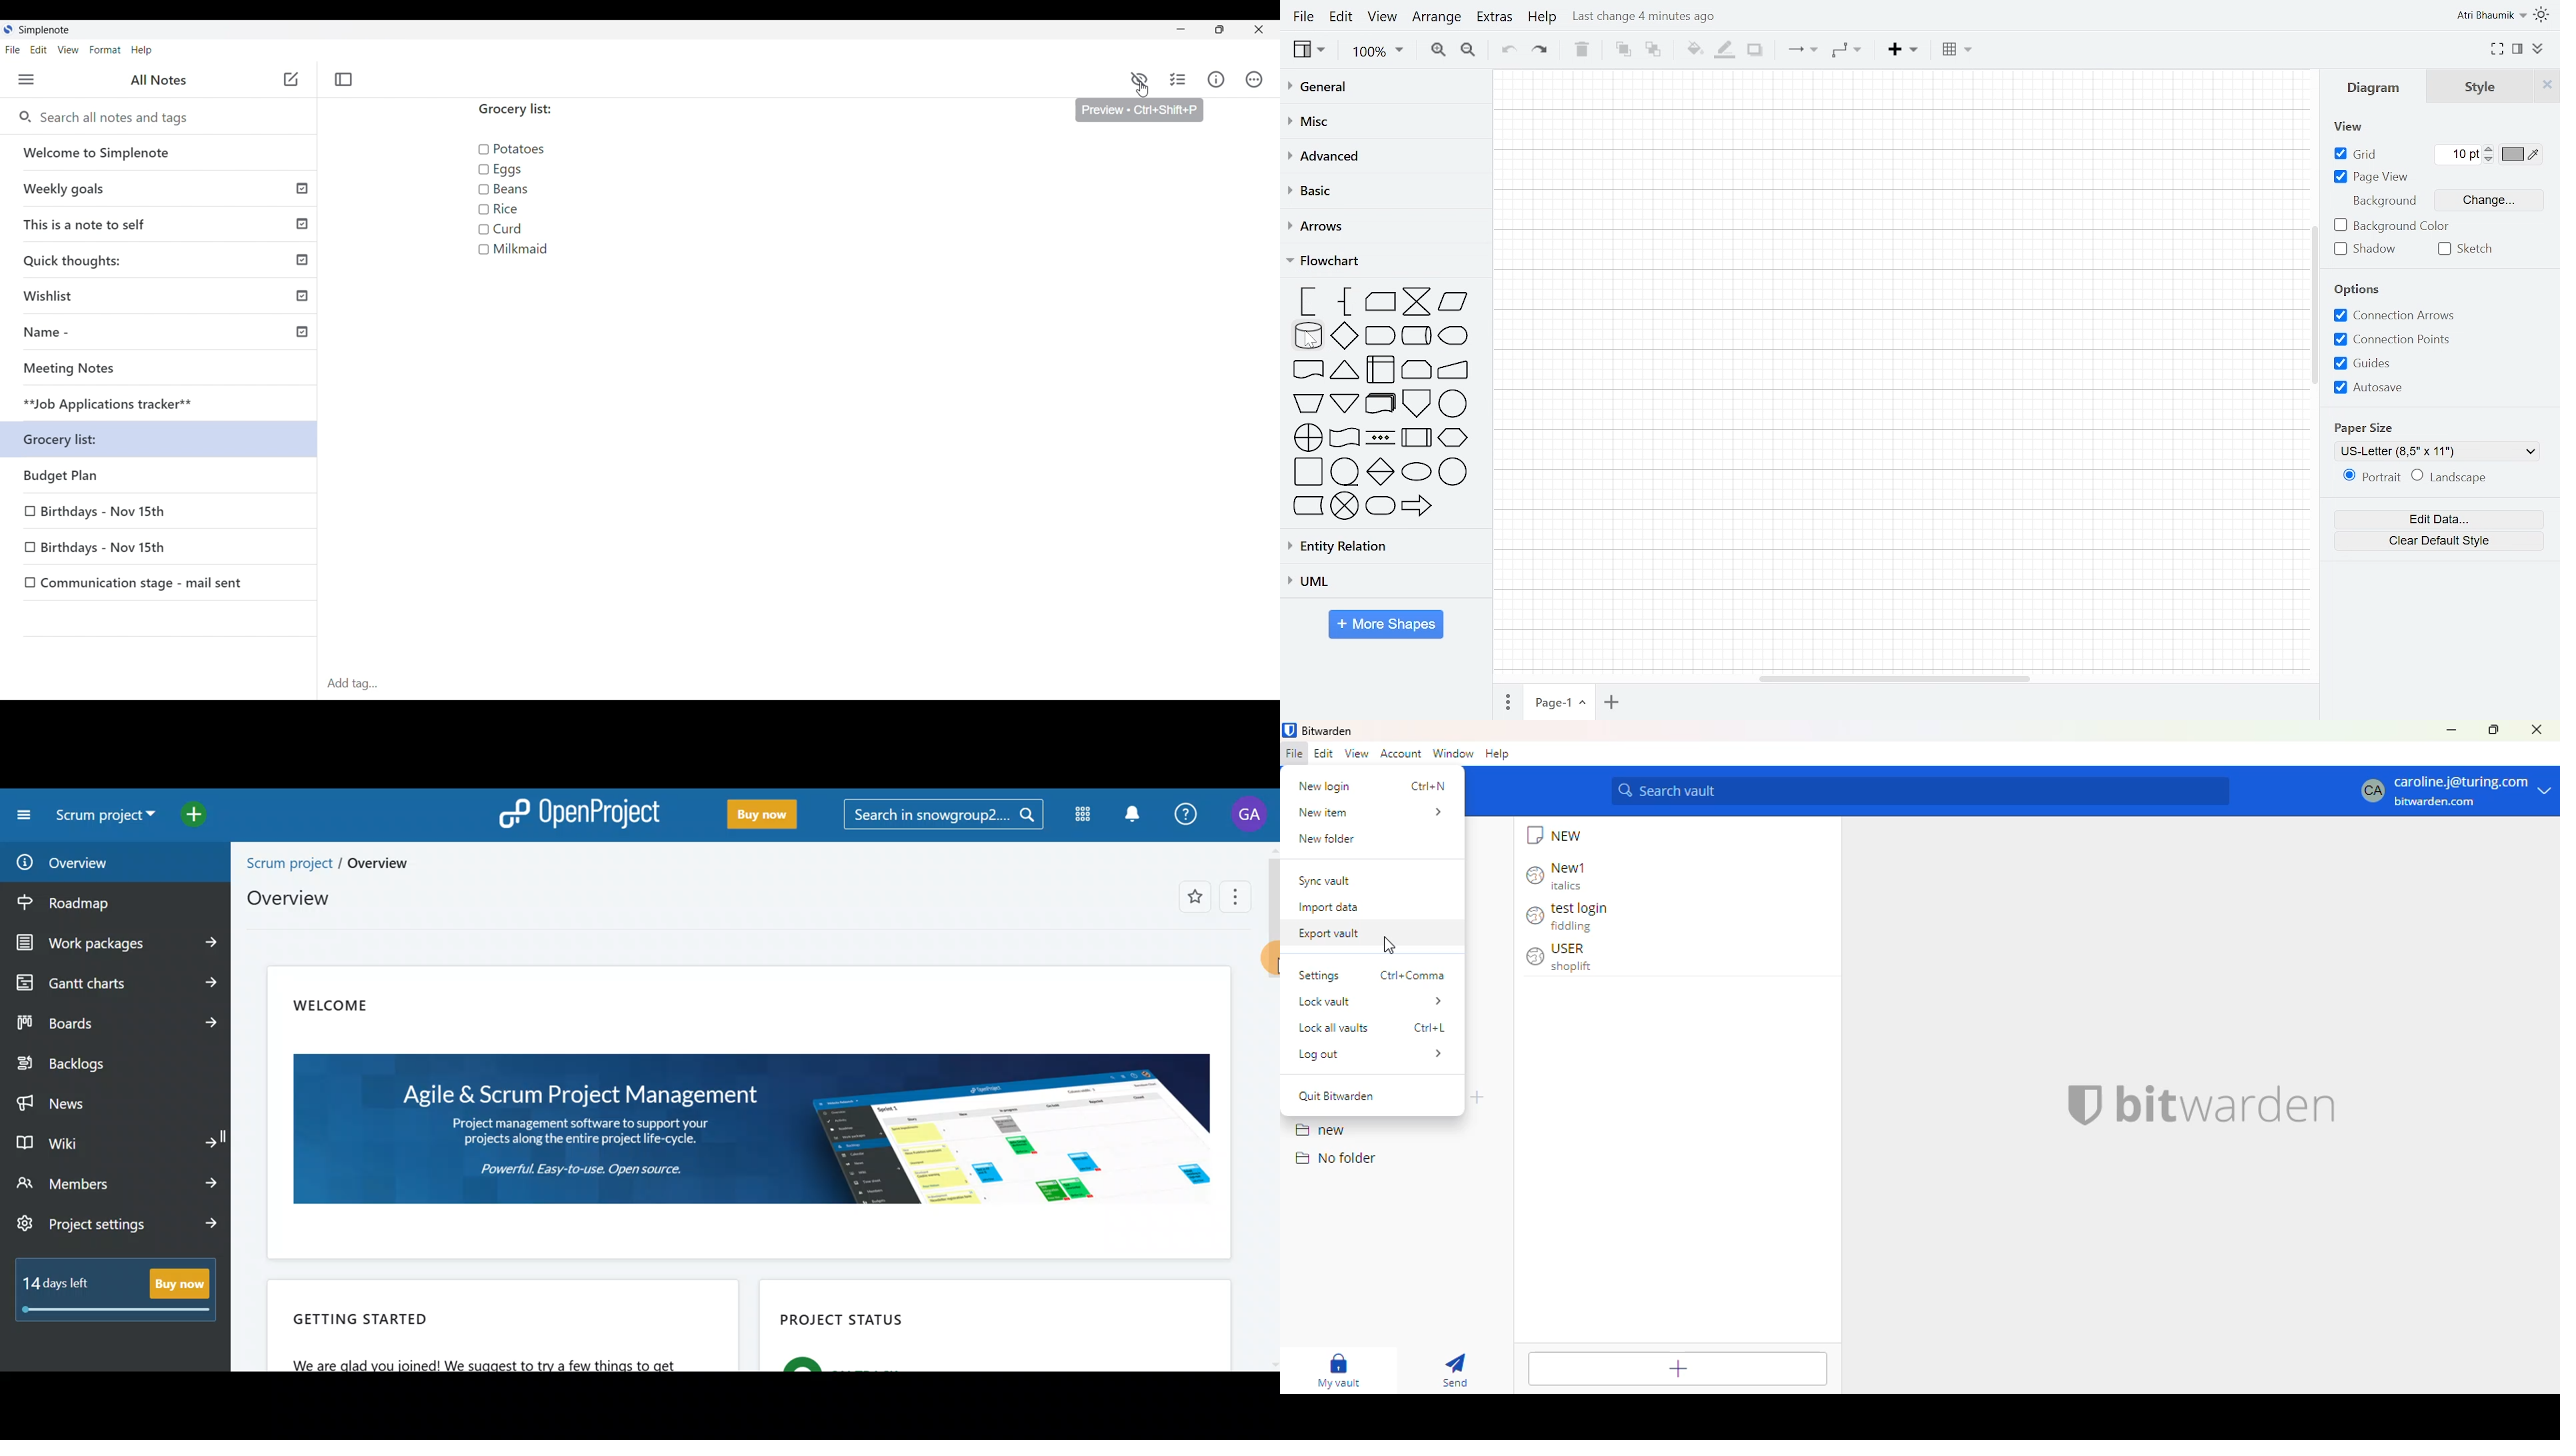 The height and width of the screenshot is (1456, 2576). I want to click on Info, so click(1216, 79).